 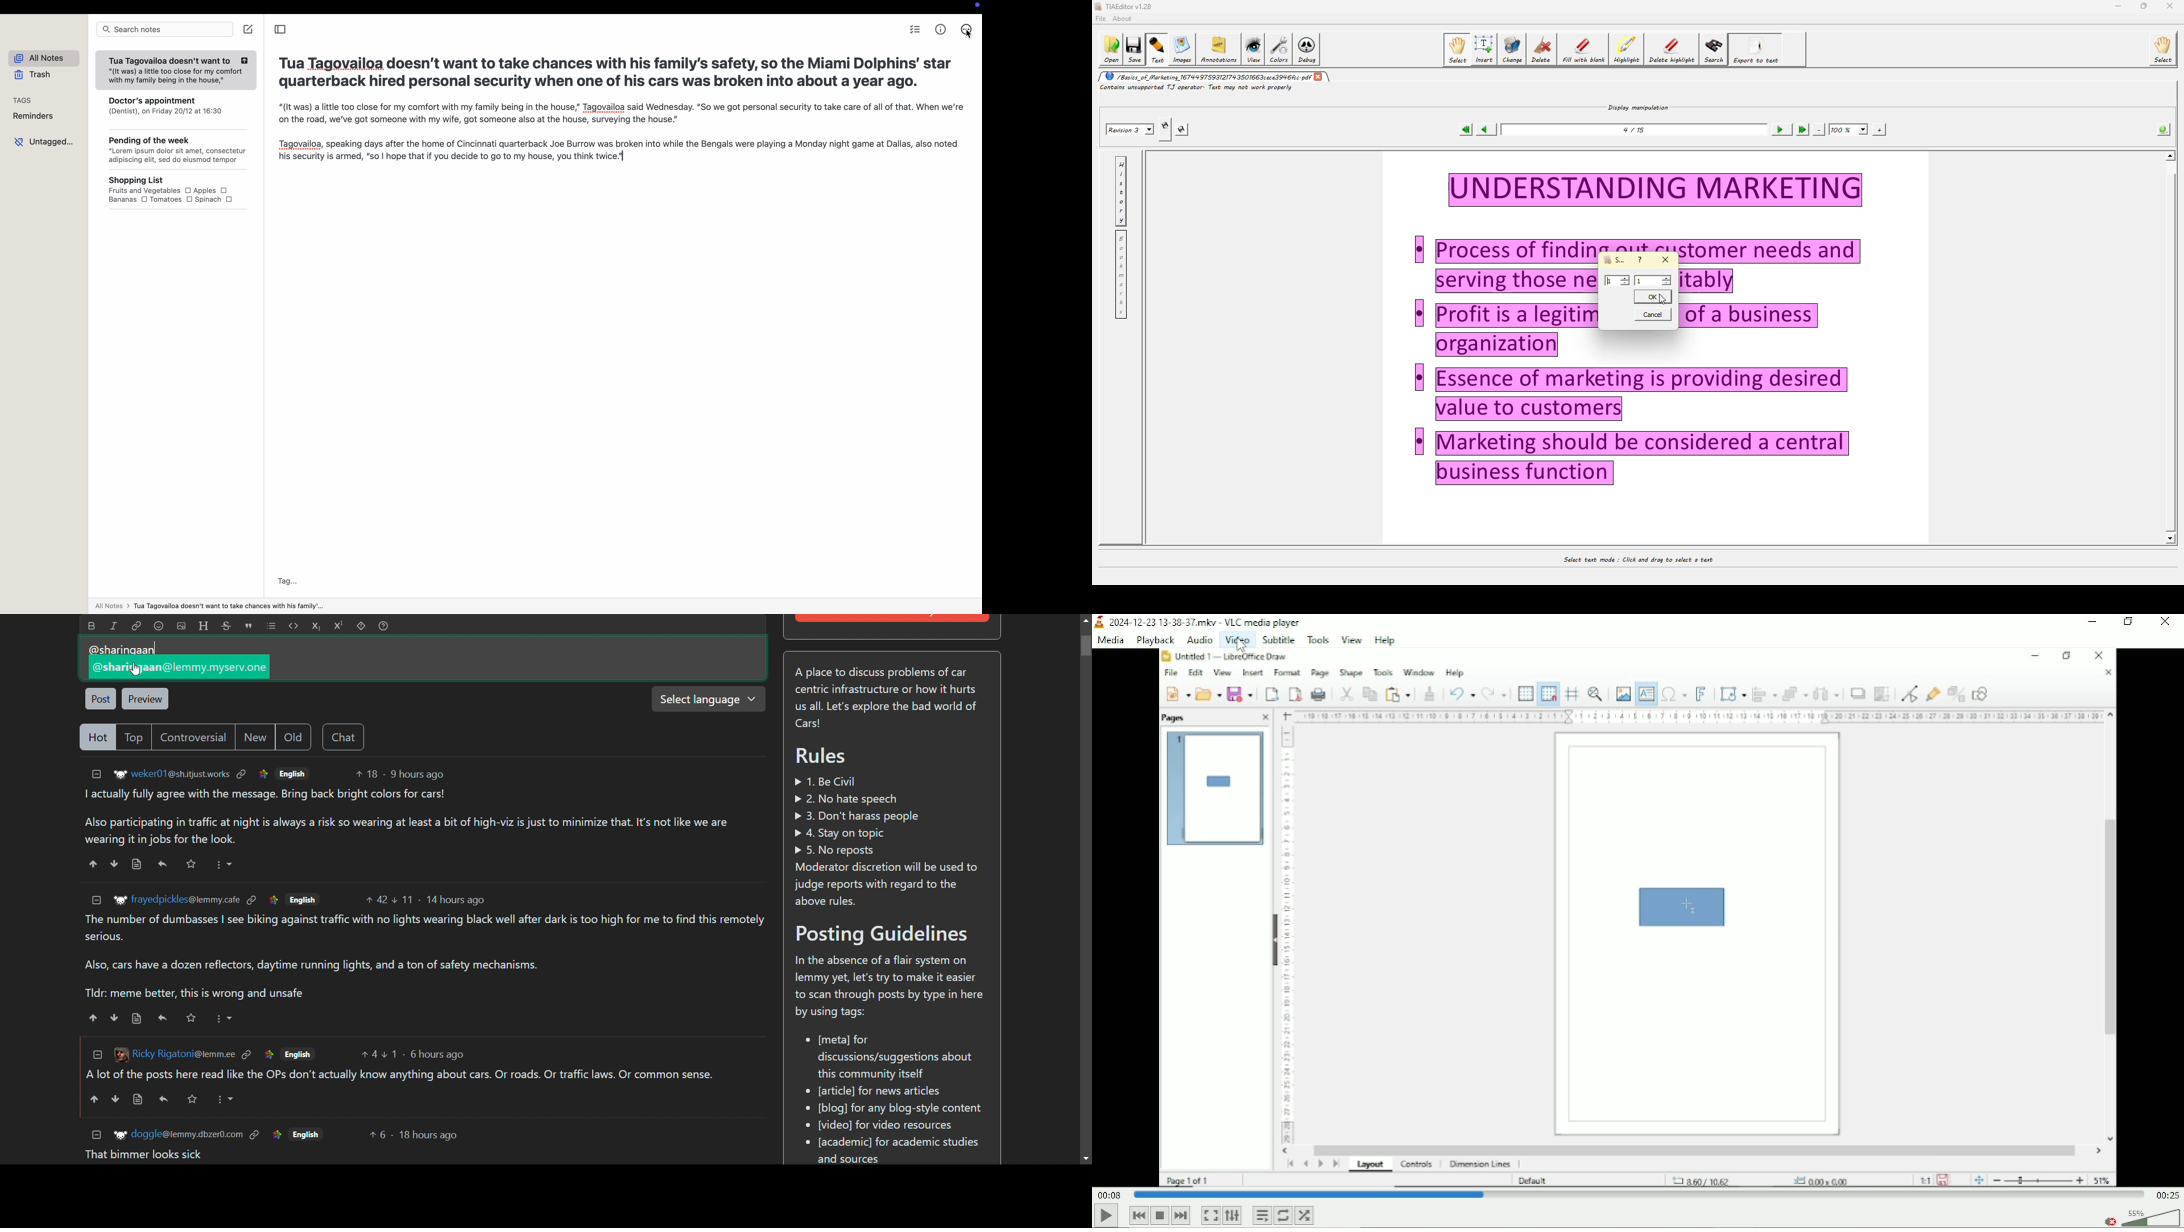 What do you see at coordinates (159, 626) in the screenshot?
I see `emoji` at bounding box center [159, 626].